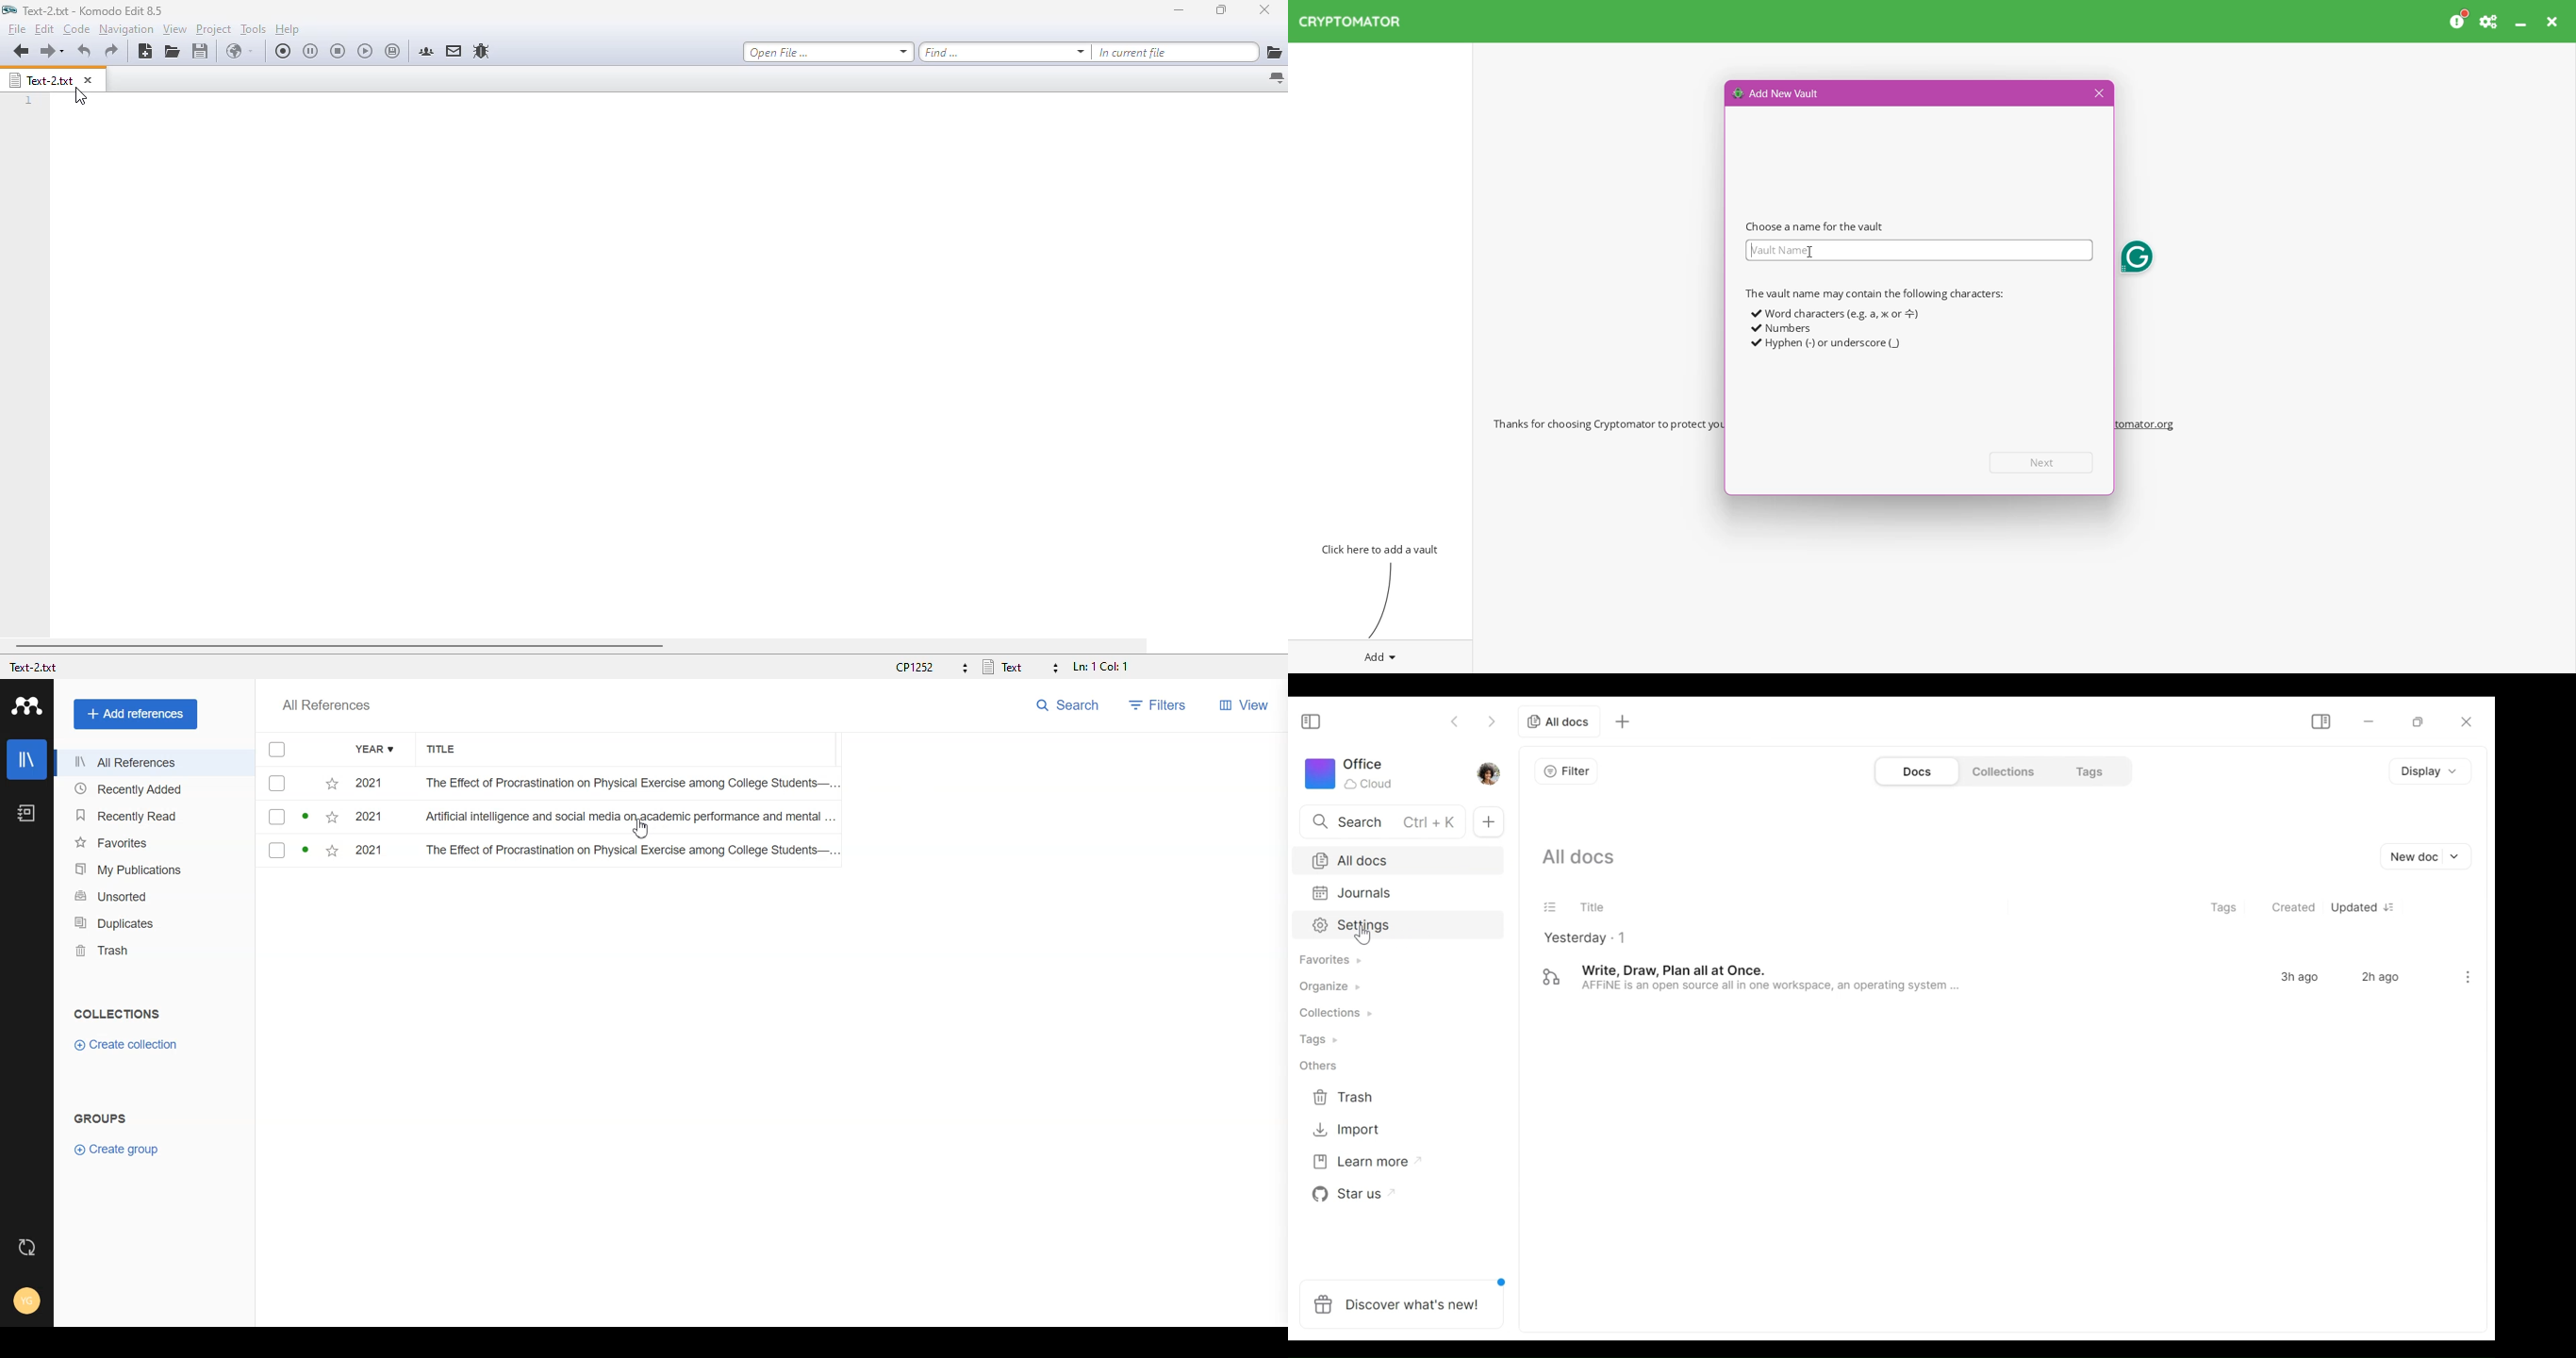 The height and width of the screenshot is (1372, 2576). What do you see at coordinates (1371, 937) in the screenshot?
I see `Cursor` at bounding box center [1371, 937].